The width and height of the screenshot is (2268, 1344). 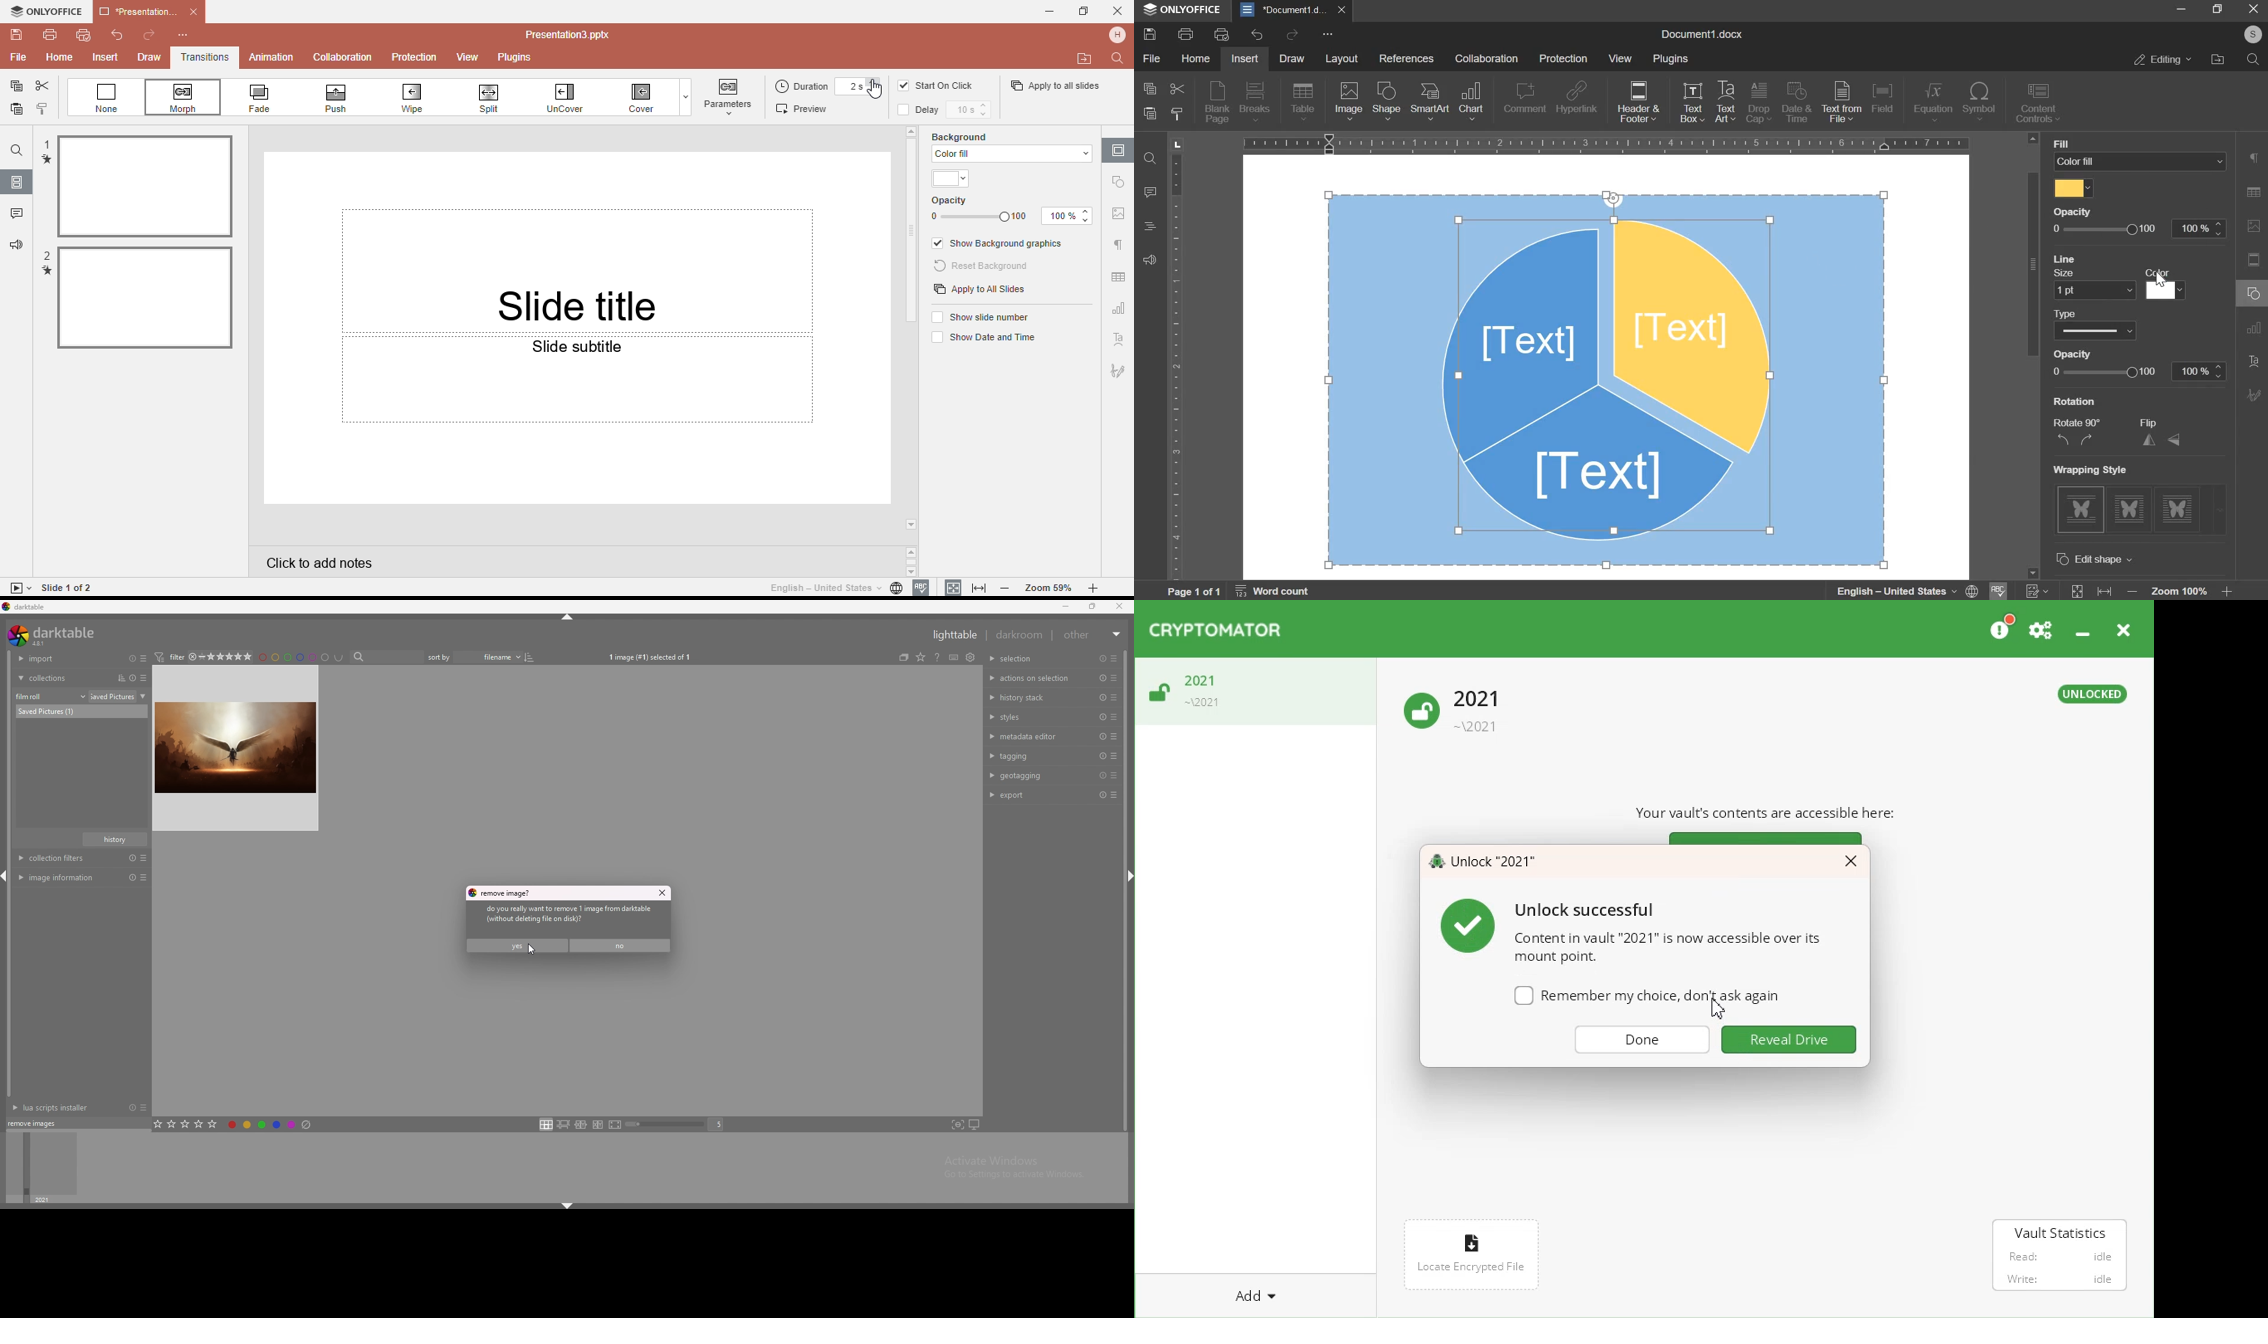 I want to click on comment panel, so click(x=1151, y=193).